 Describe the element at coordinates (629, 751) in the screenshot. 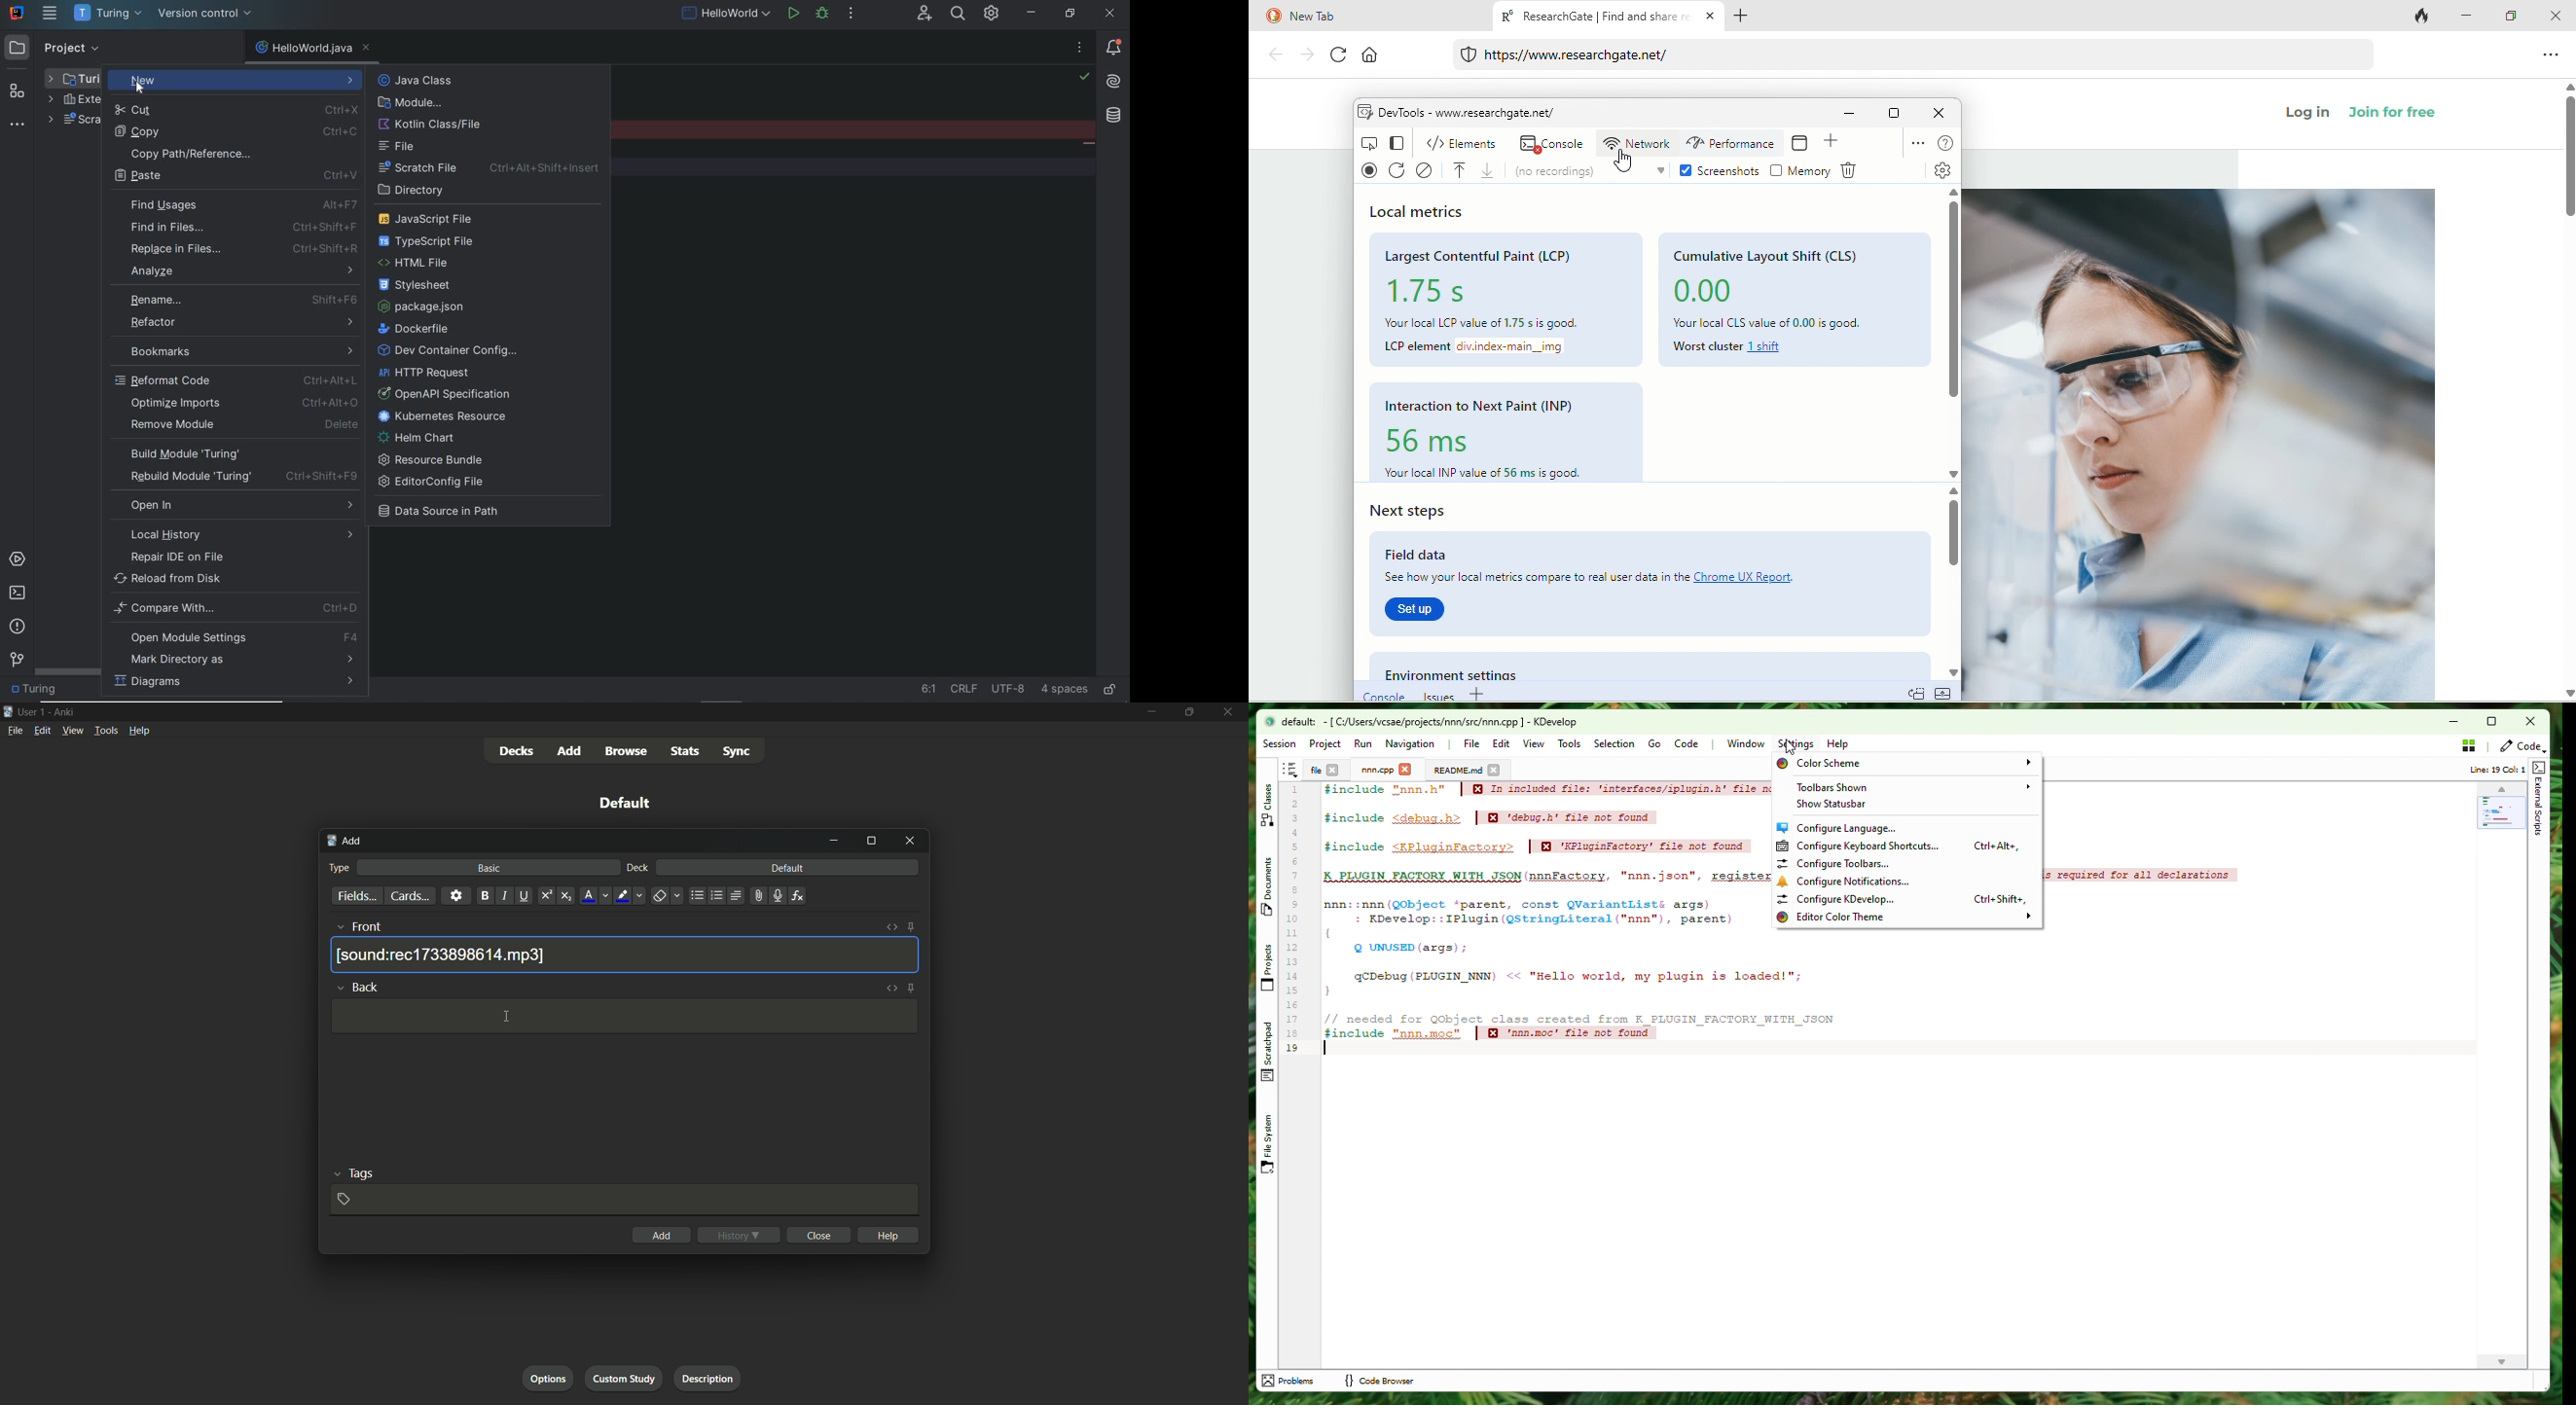

I see `browse` at that location.